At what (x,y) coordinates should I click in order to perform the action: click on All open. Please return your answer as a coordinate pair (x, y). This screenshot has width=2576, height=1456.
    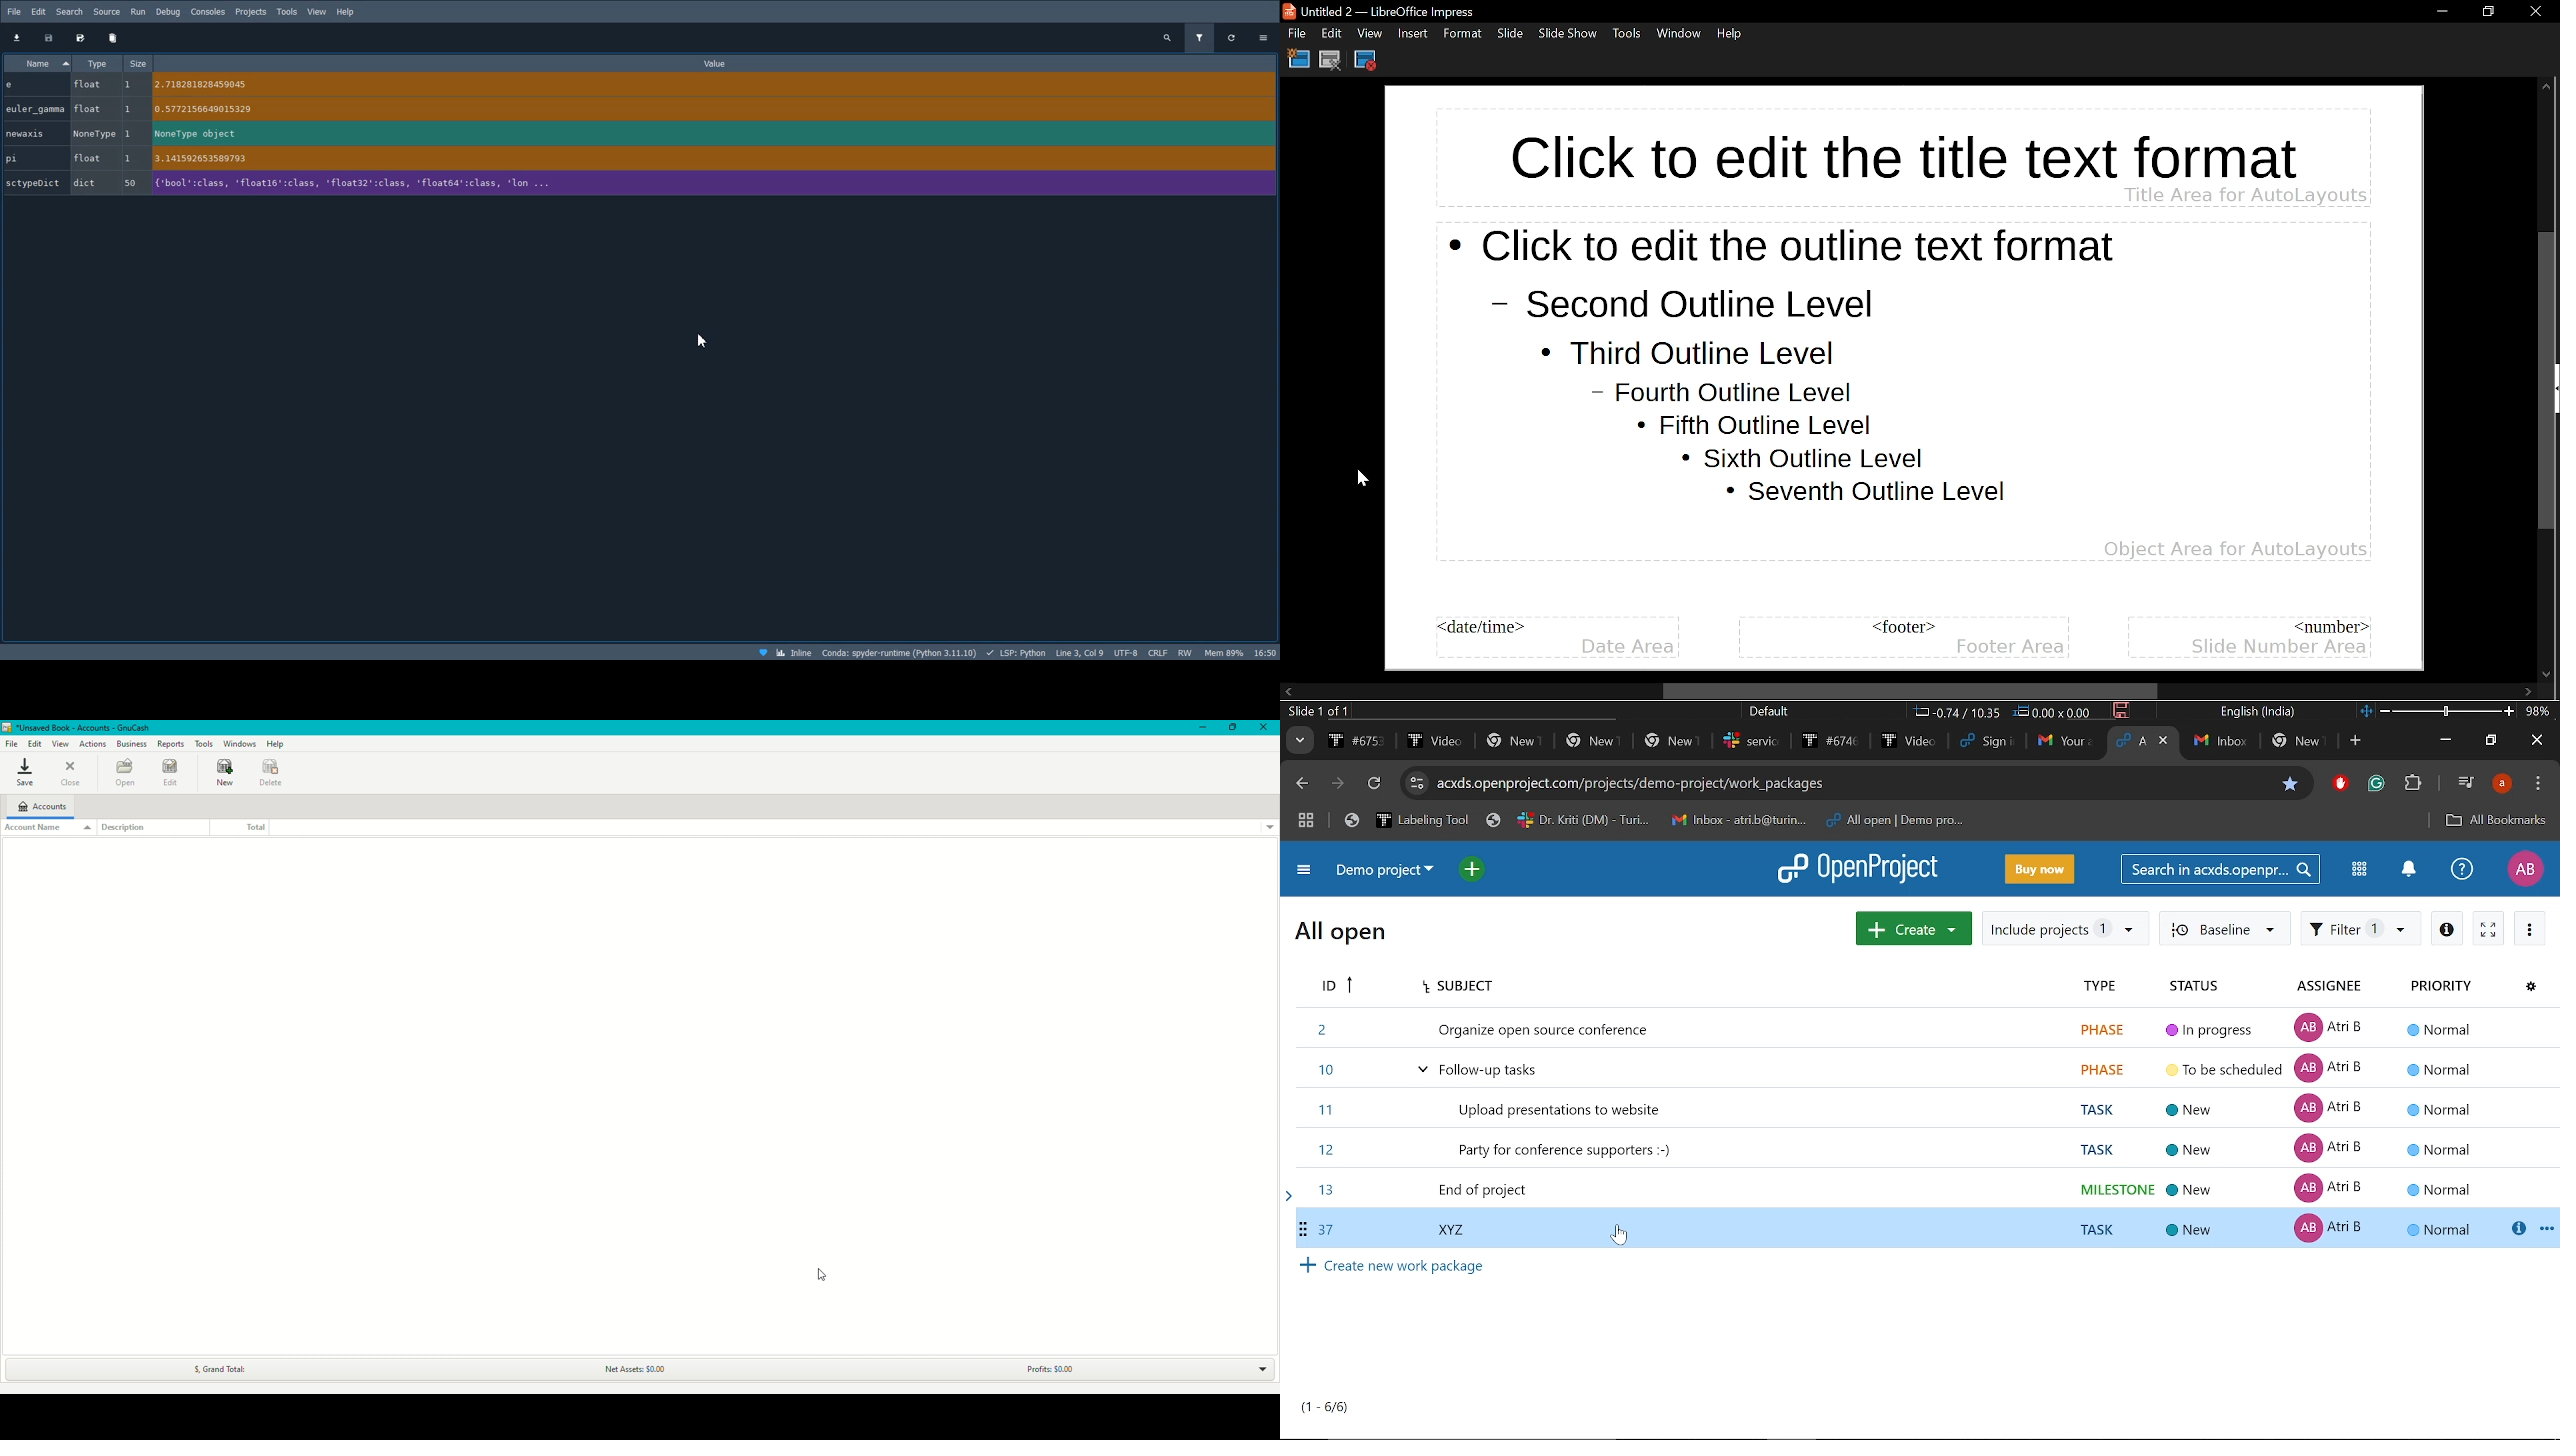
    Looking at the image, I should click on (1341, 935).